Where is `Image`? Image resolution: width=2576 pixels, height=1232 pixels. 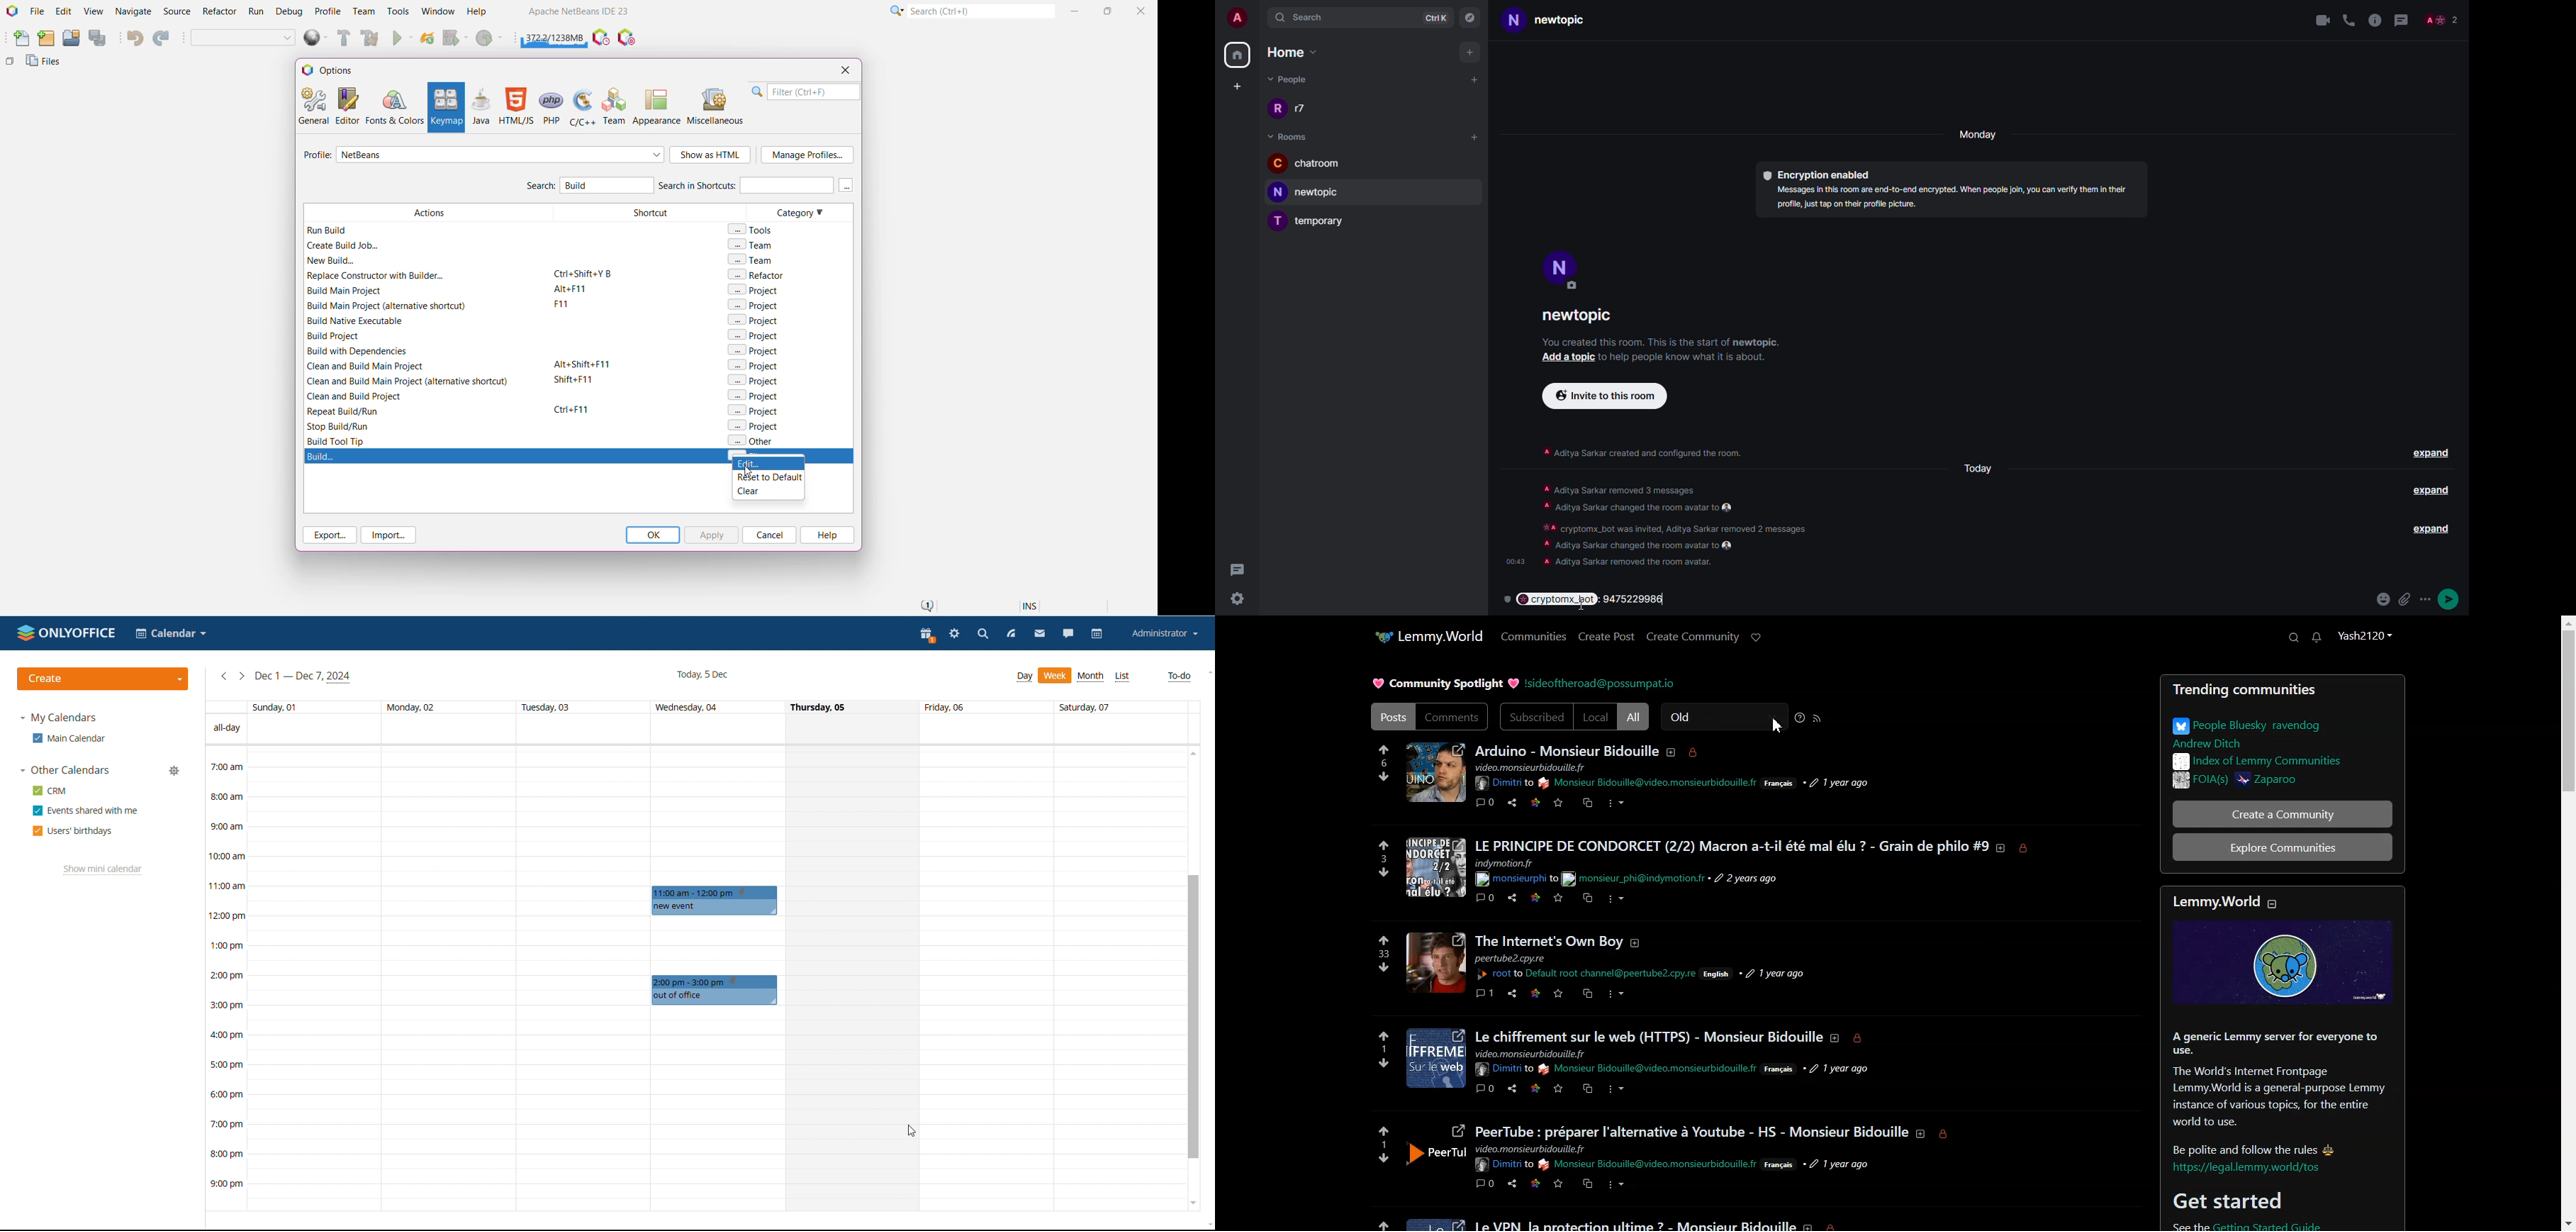 Image is located at coordinates (1435, 1222).